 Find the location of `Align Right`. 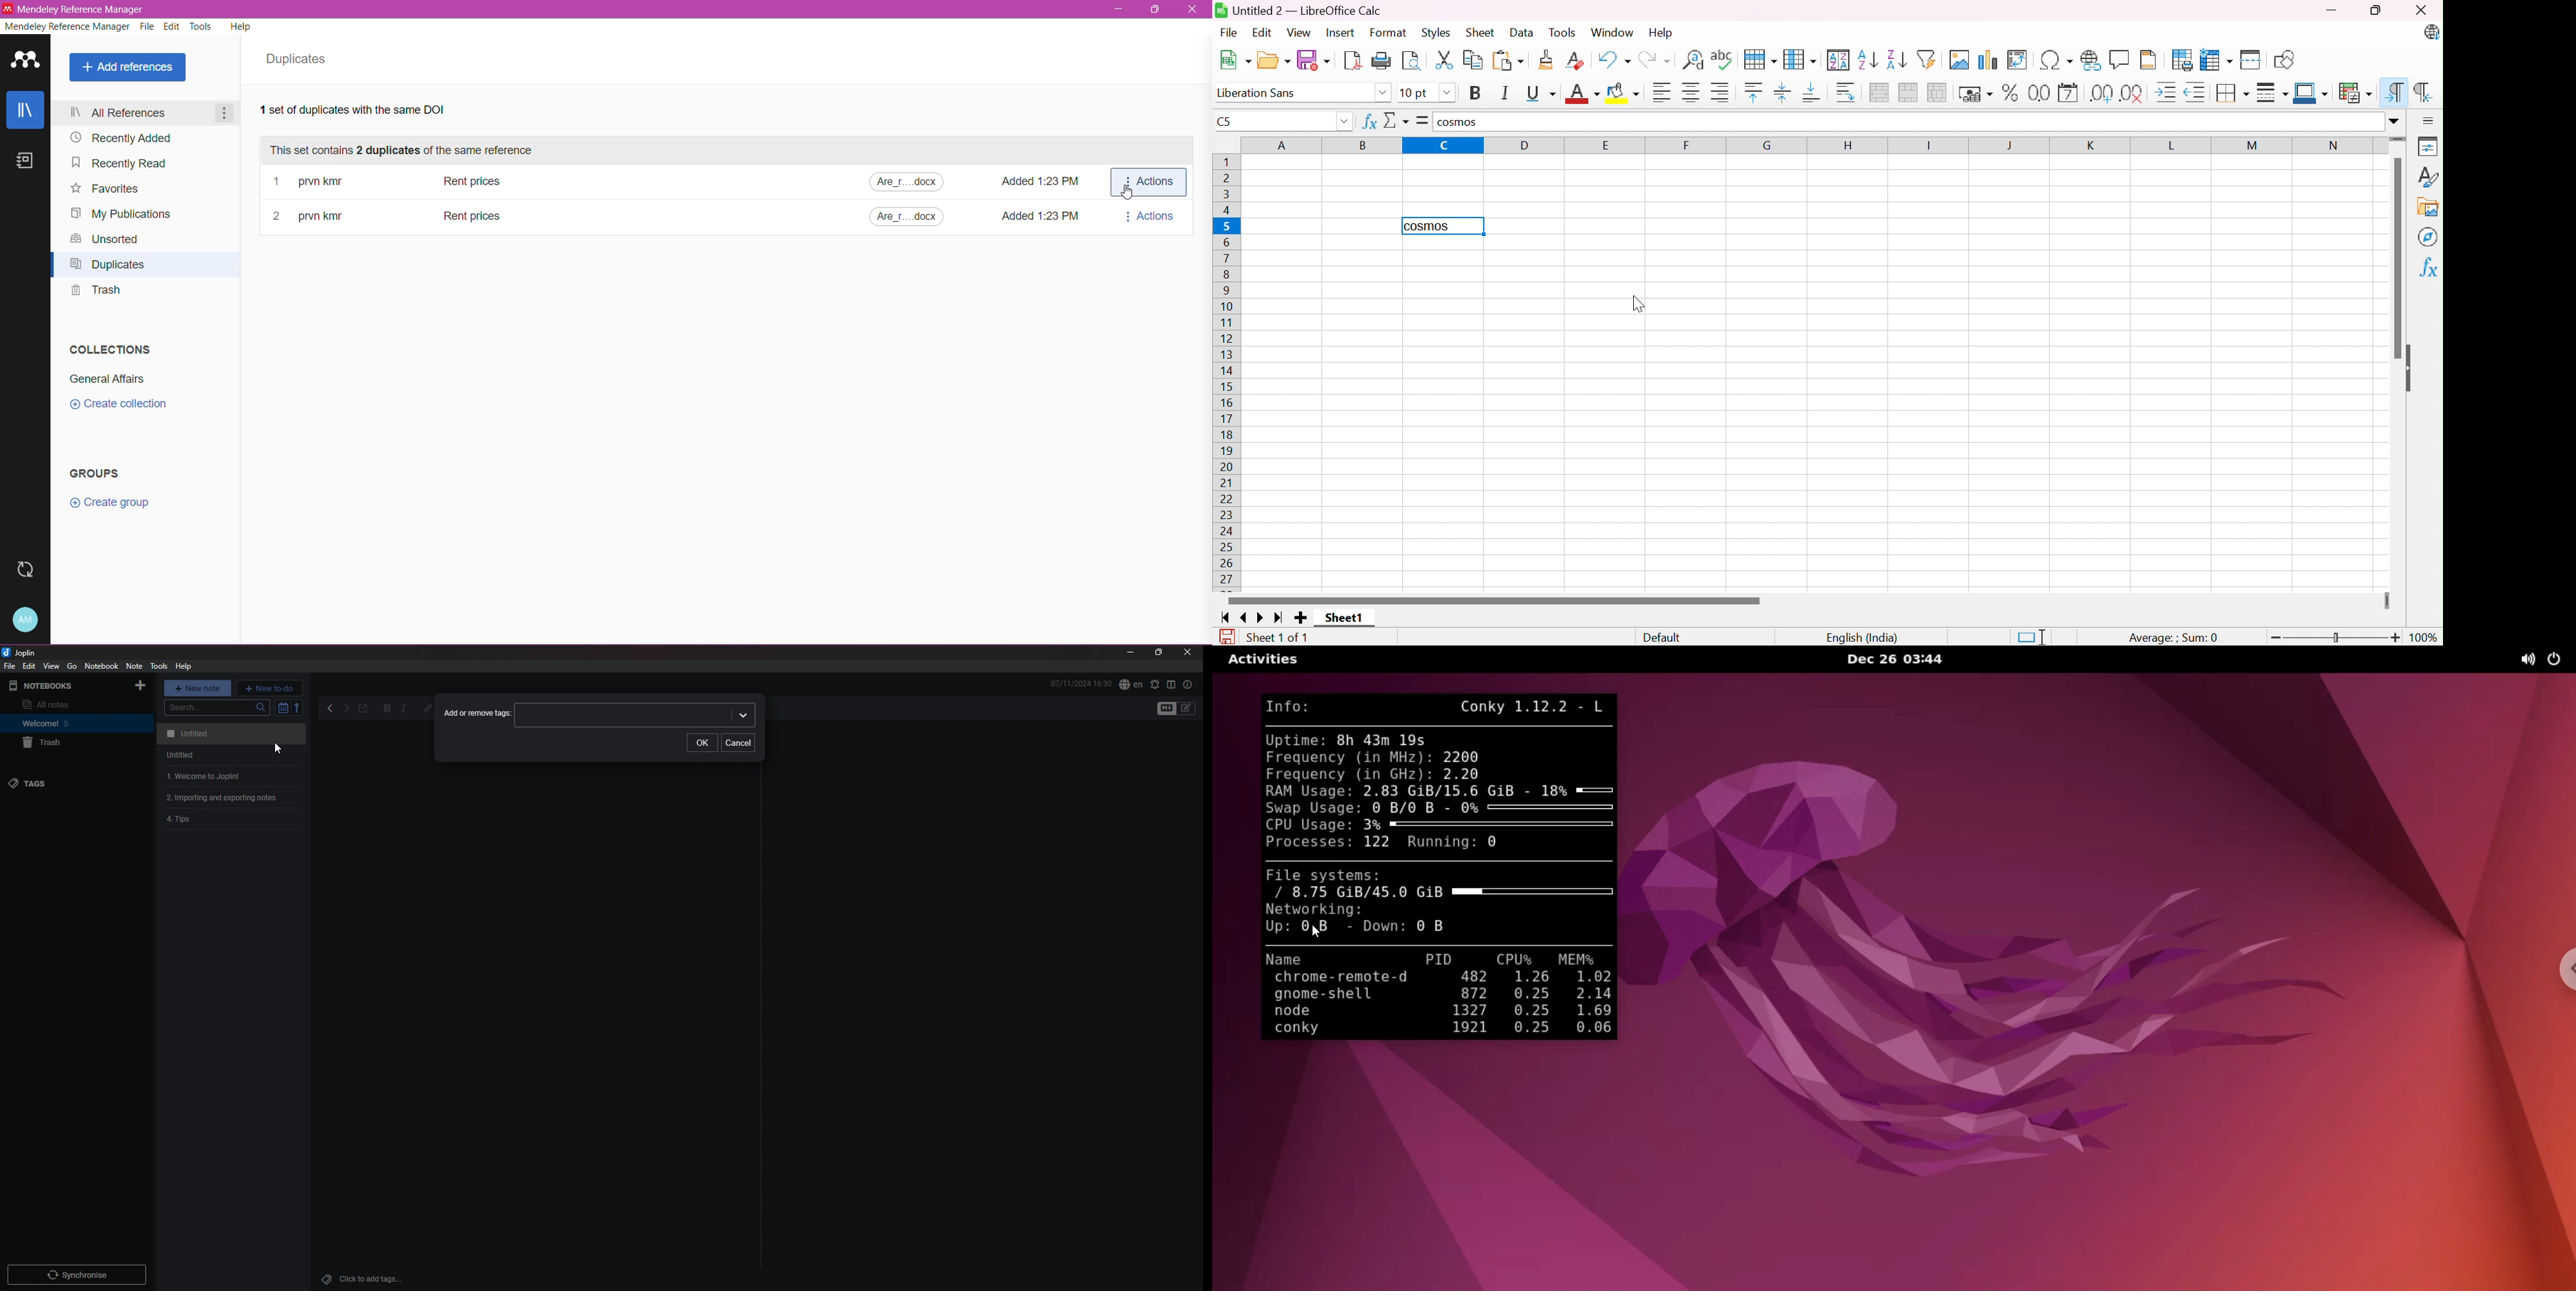

Align Right is located at coordinates (1721, 92).